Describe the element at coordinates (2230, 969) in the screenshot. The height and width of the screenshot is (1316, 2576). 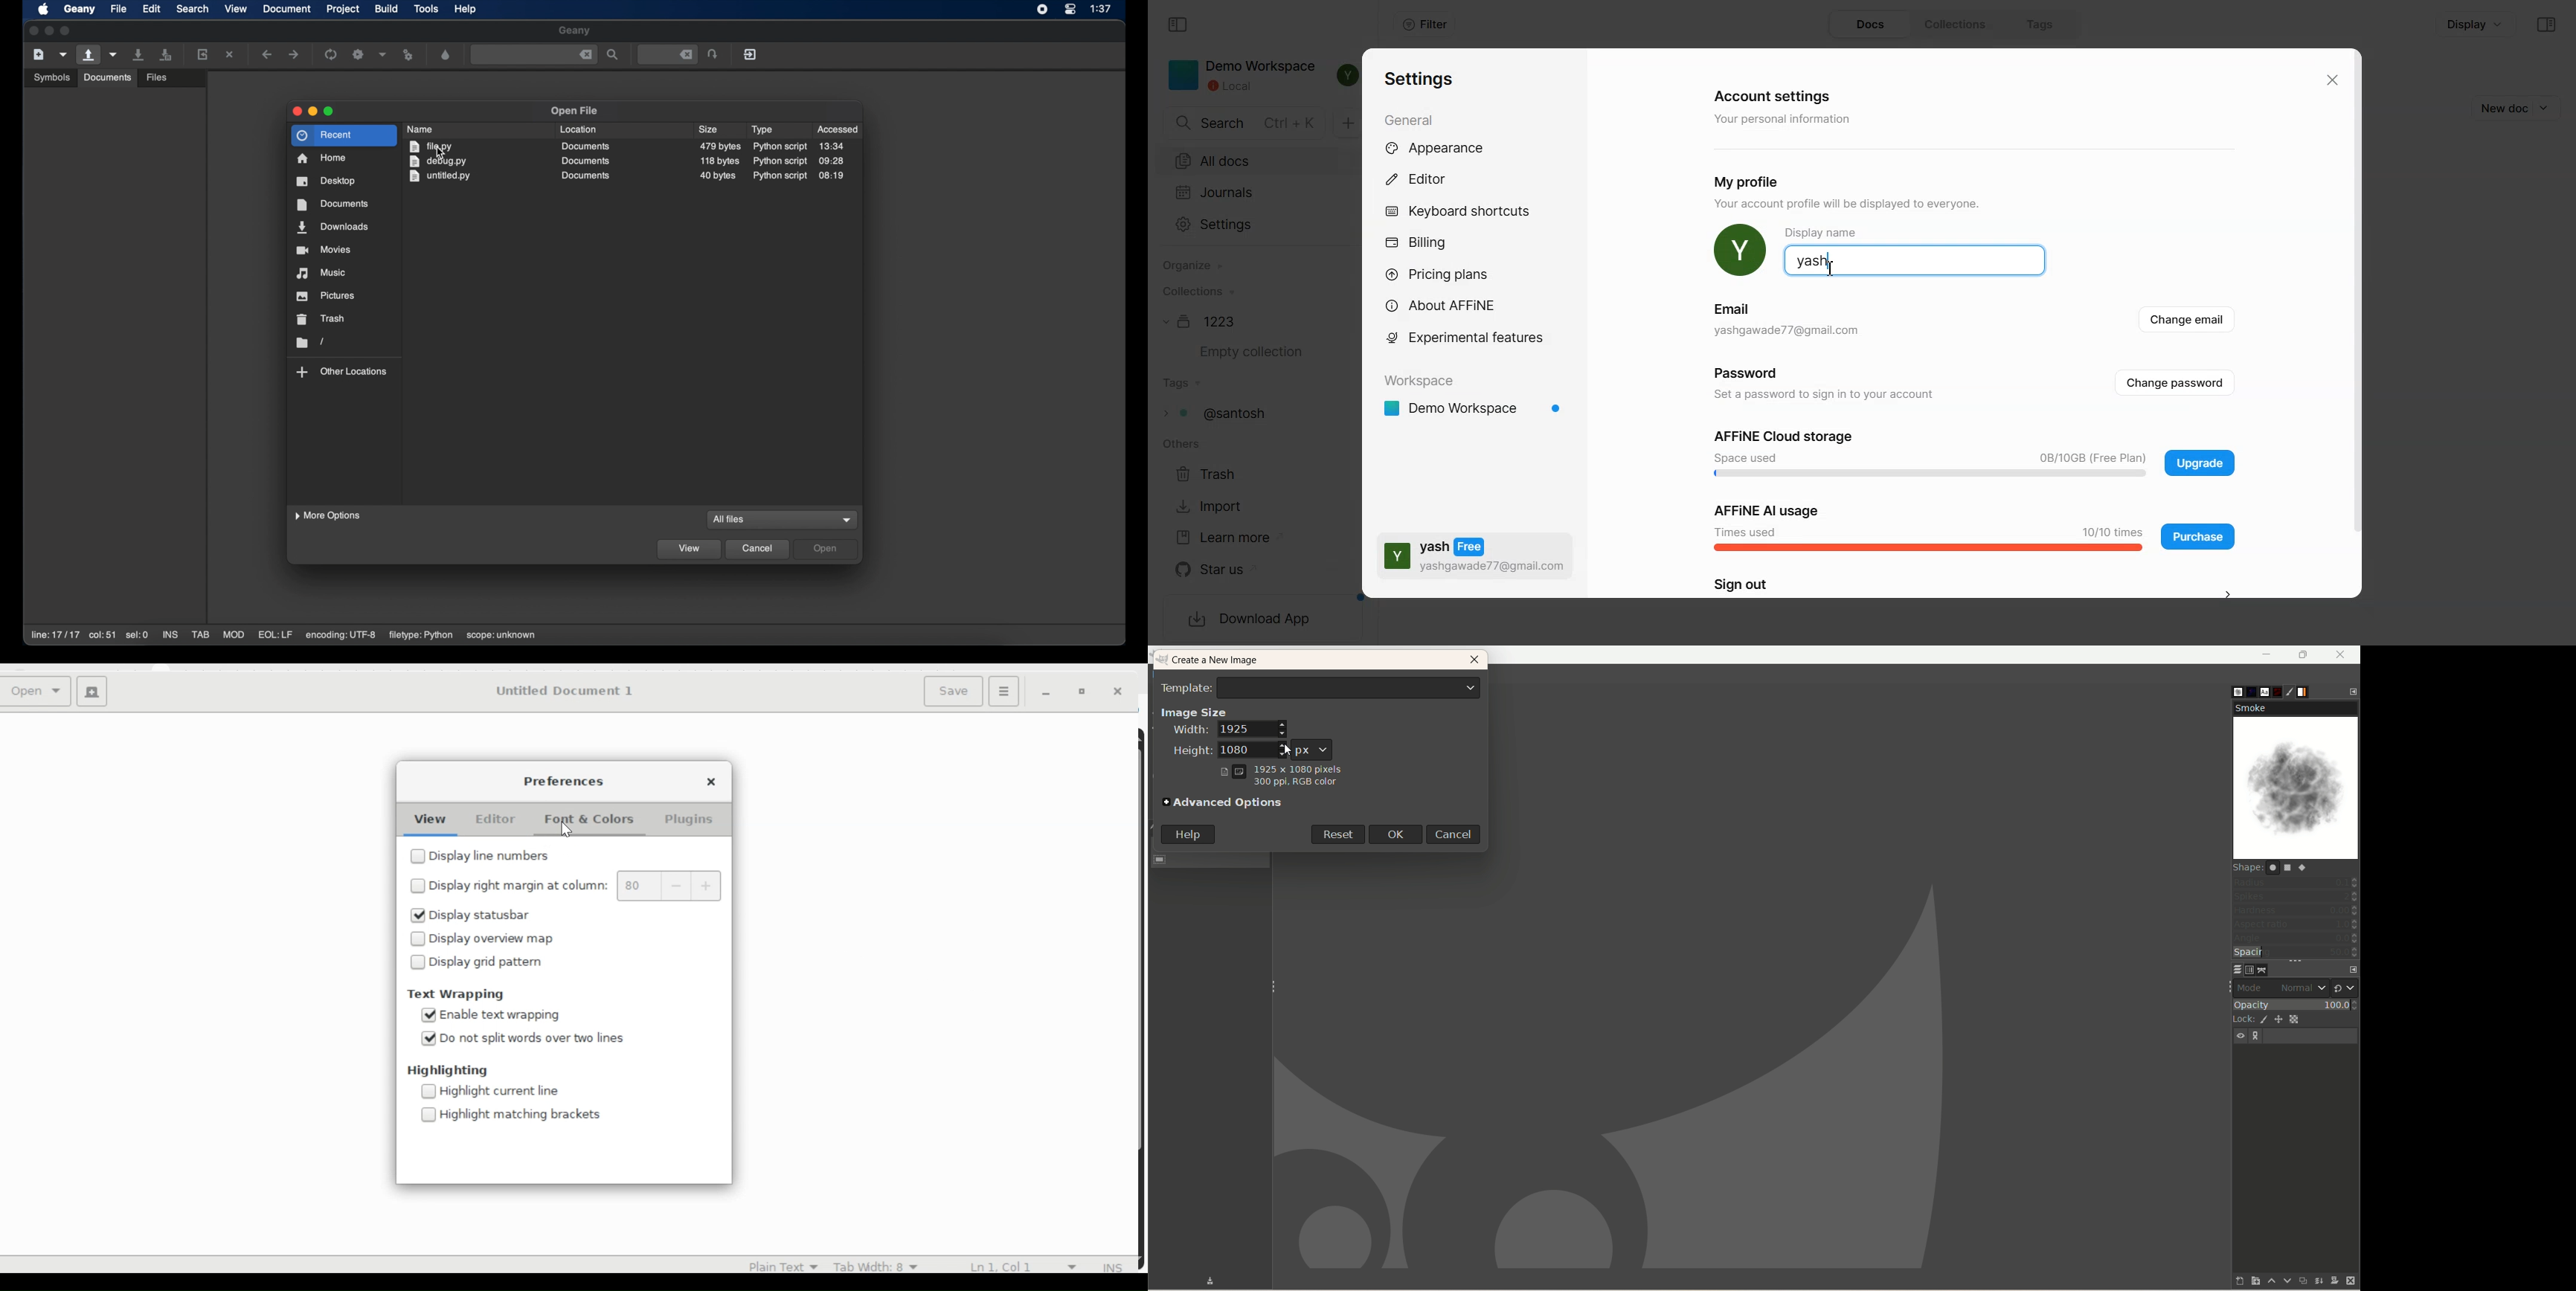
I see `layers` at that location.